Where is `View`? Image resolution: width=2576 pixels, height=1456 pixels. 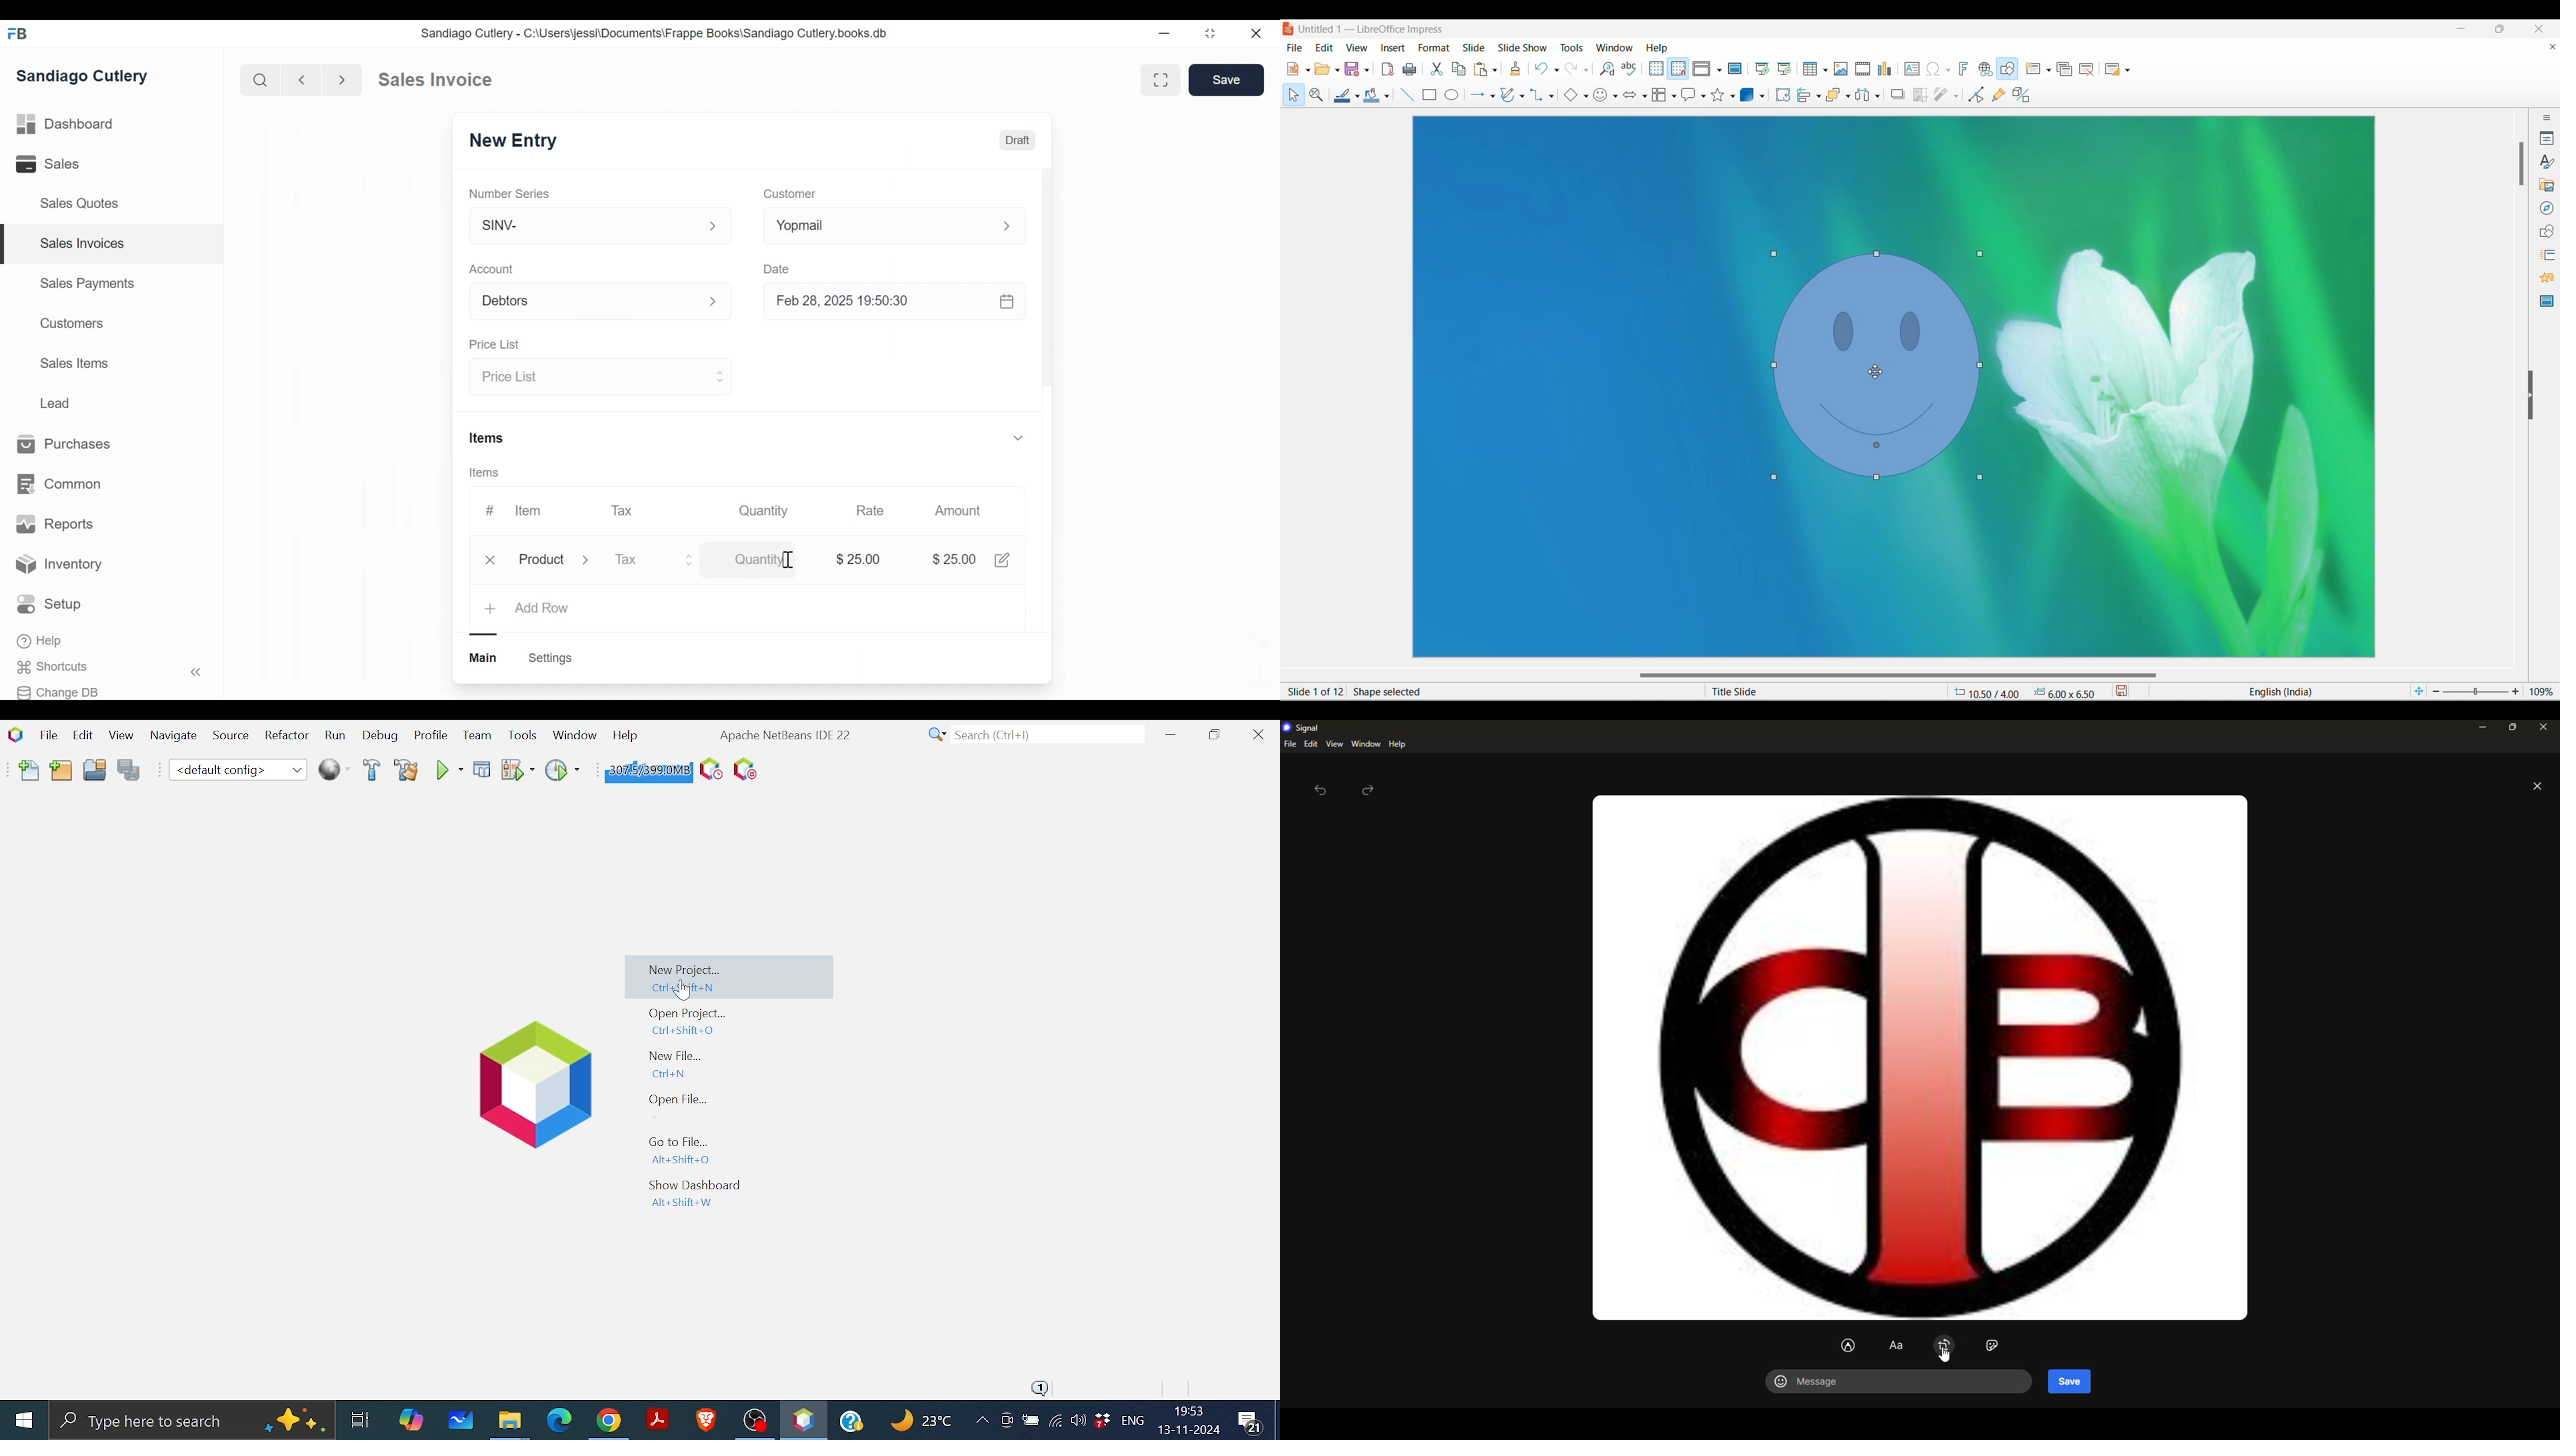 View is located at coordinates (1357, 47).